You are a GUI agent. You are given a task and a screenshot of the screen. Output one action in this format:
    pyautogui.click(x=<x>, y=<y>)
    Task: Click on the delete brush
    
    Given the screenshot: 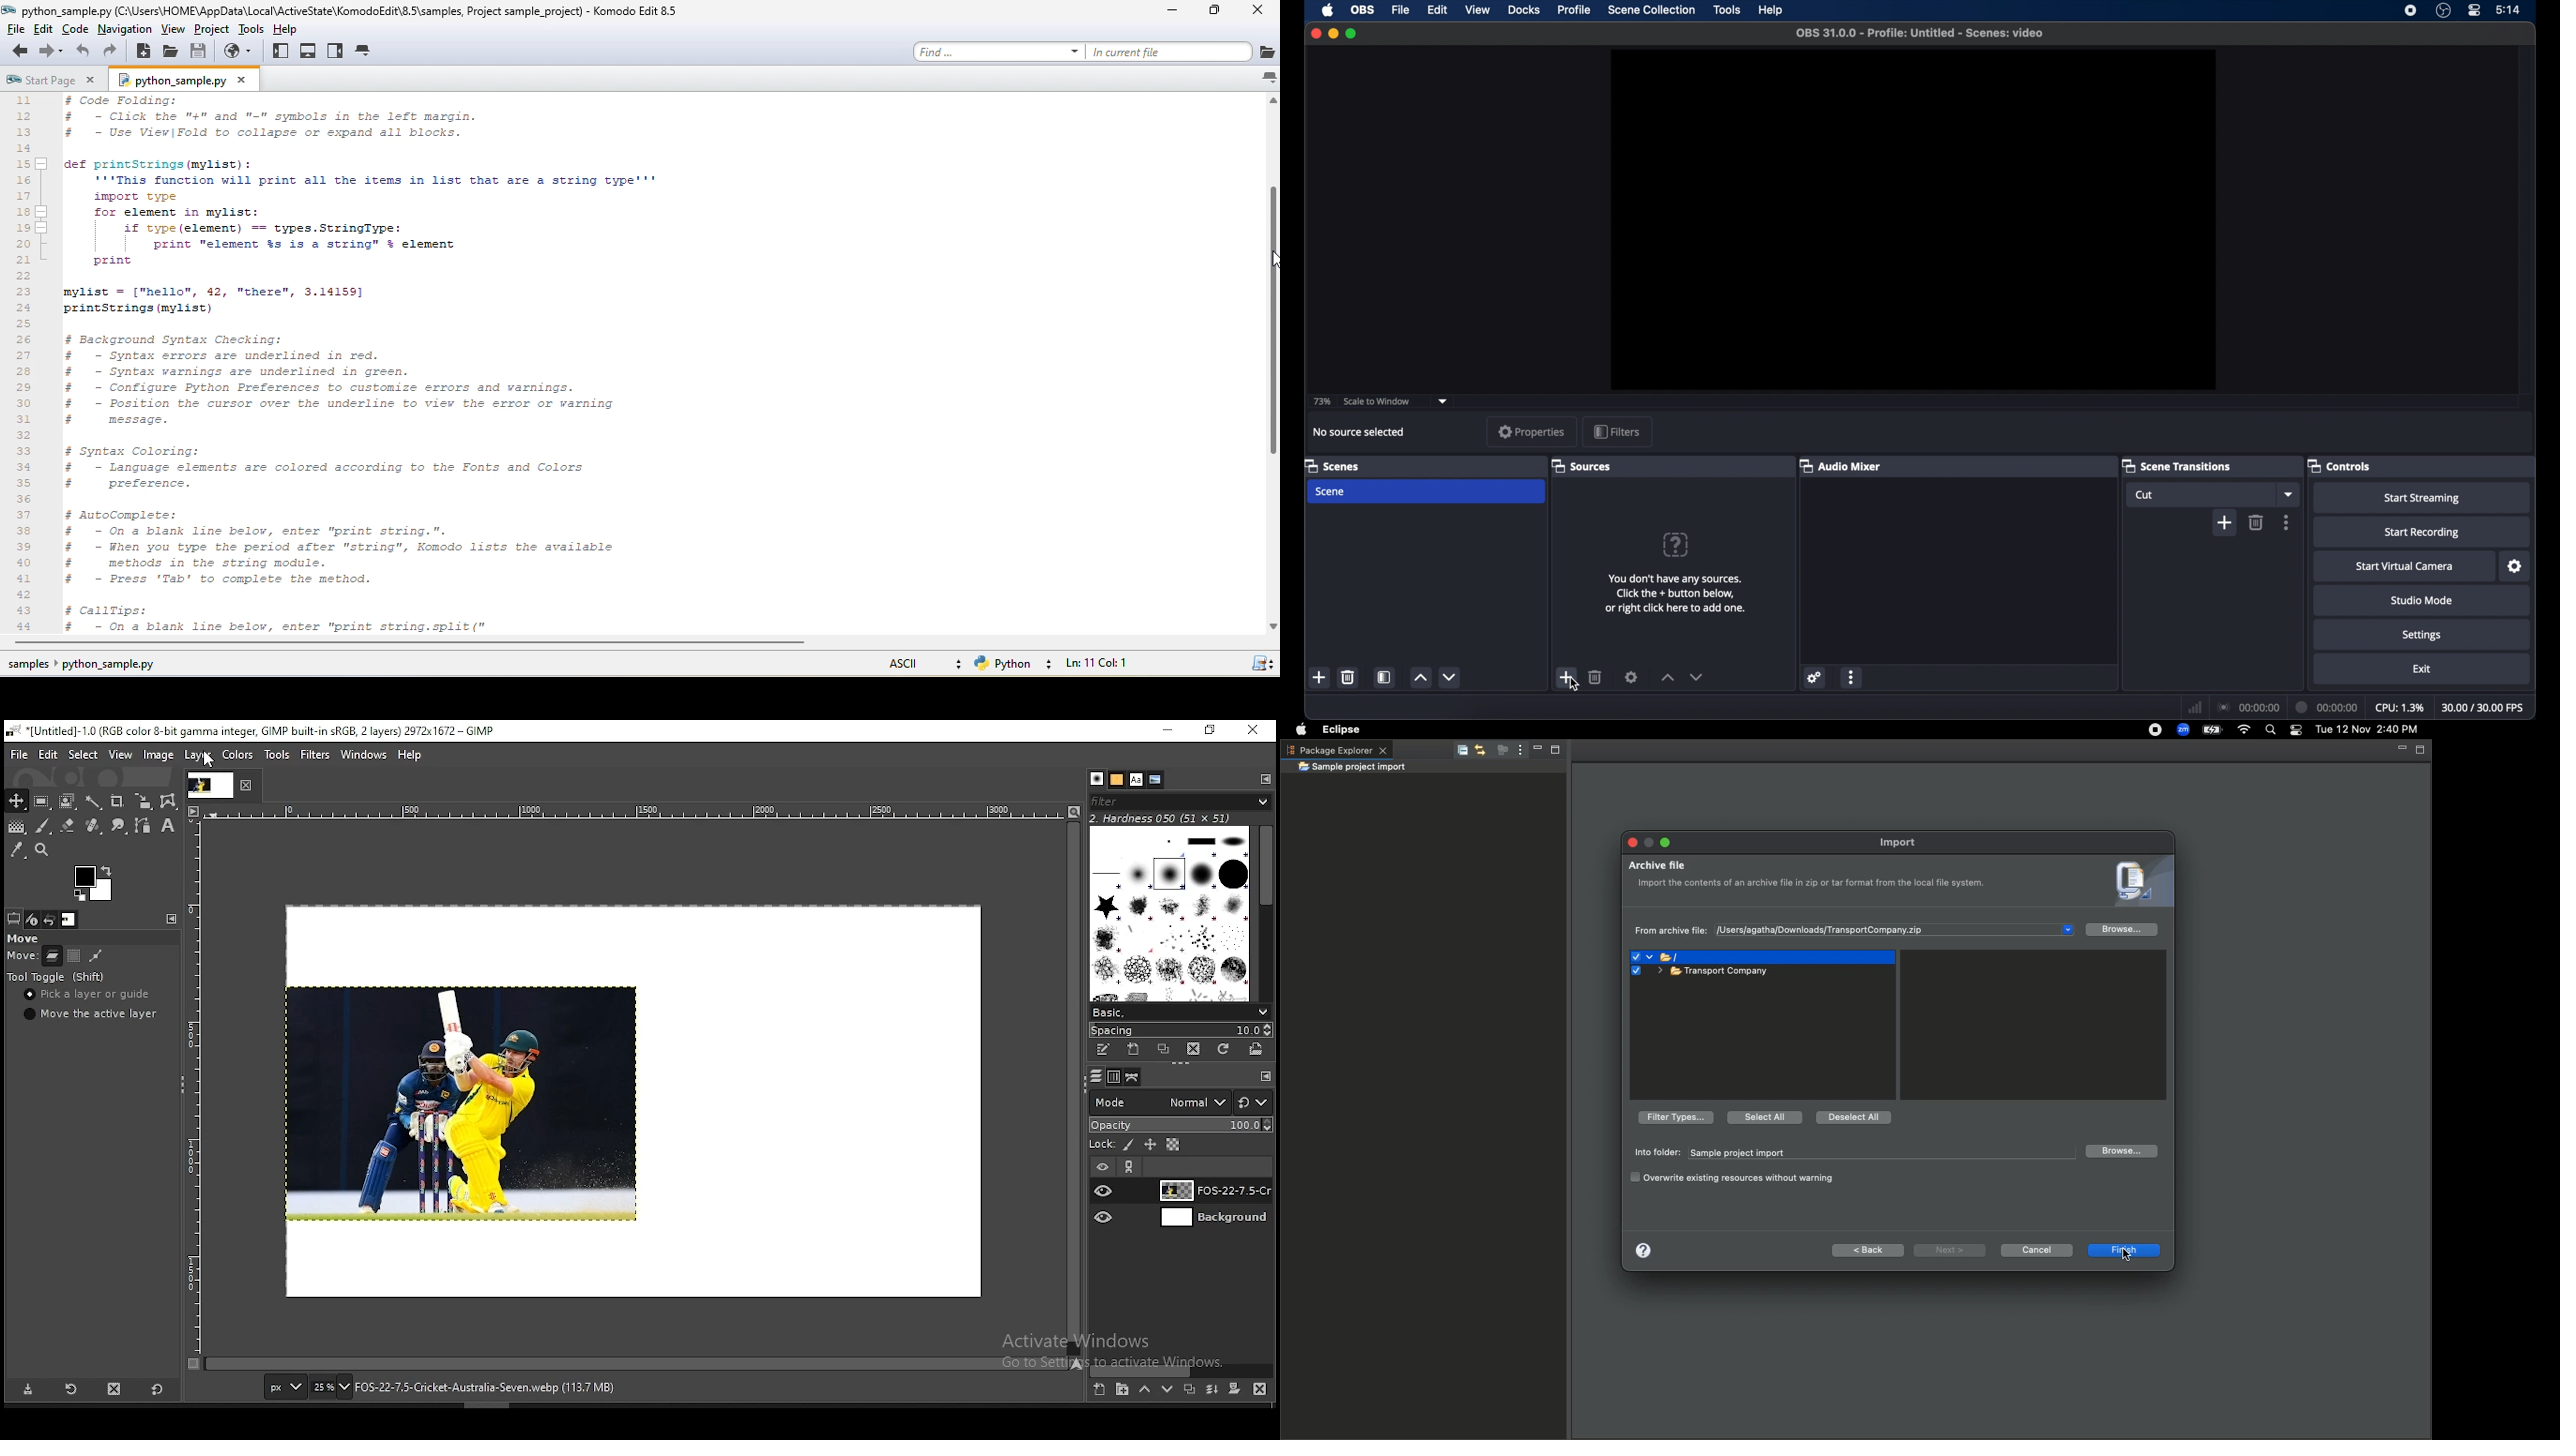 What is the action you would take?
    pyautogui.click(x=1193, y=1049)
    